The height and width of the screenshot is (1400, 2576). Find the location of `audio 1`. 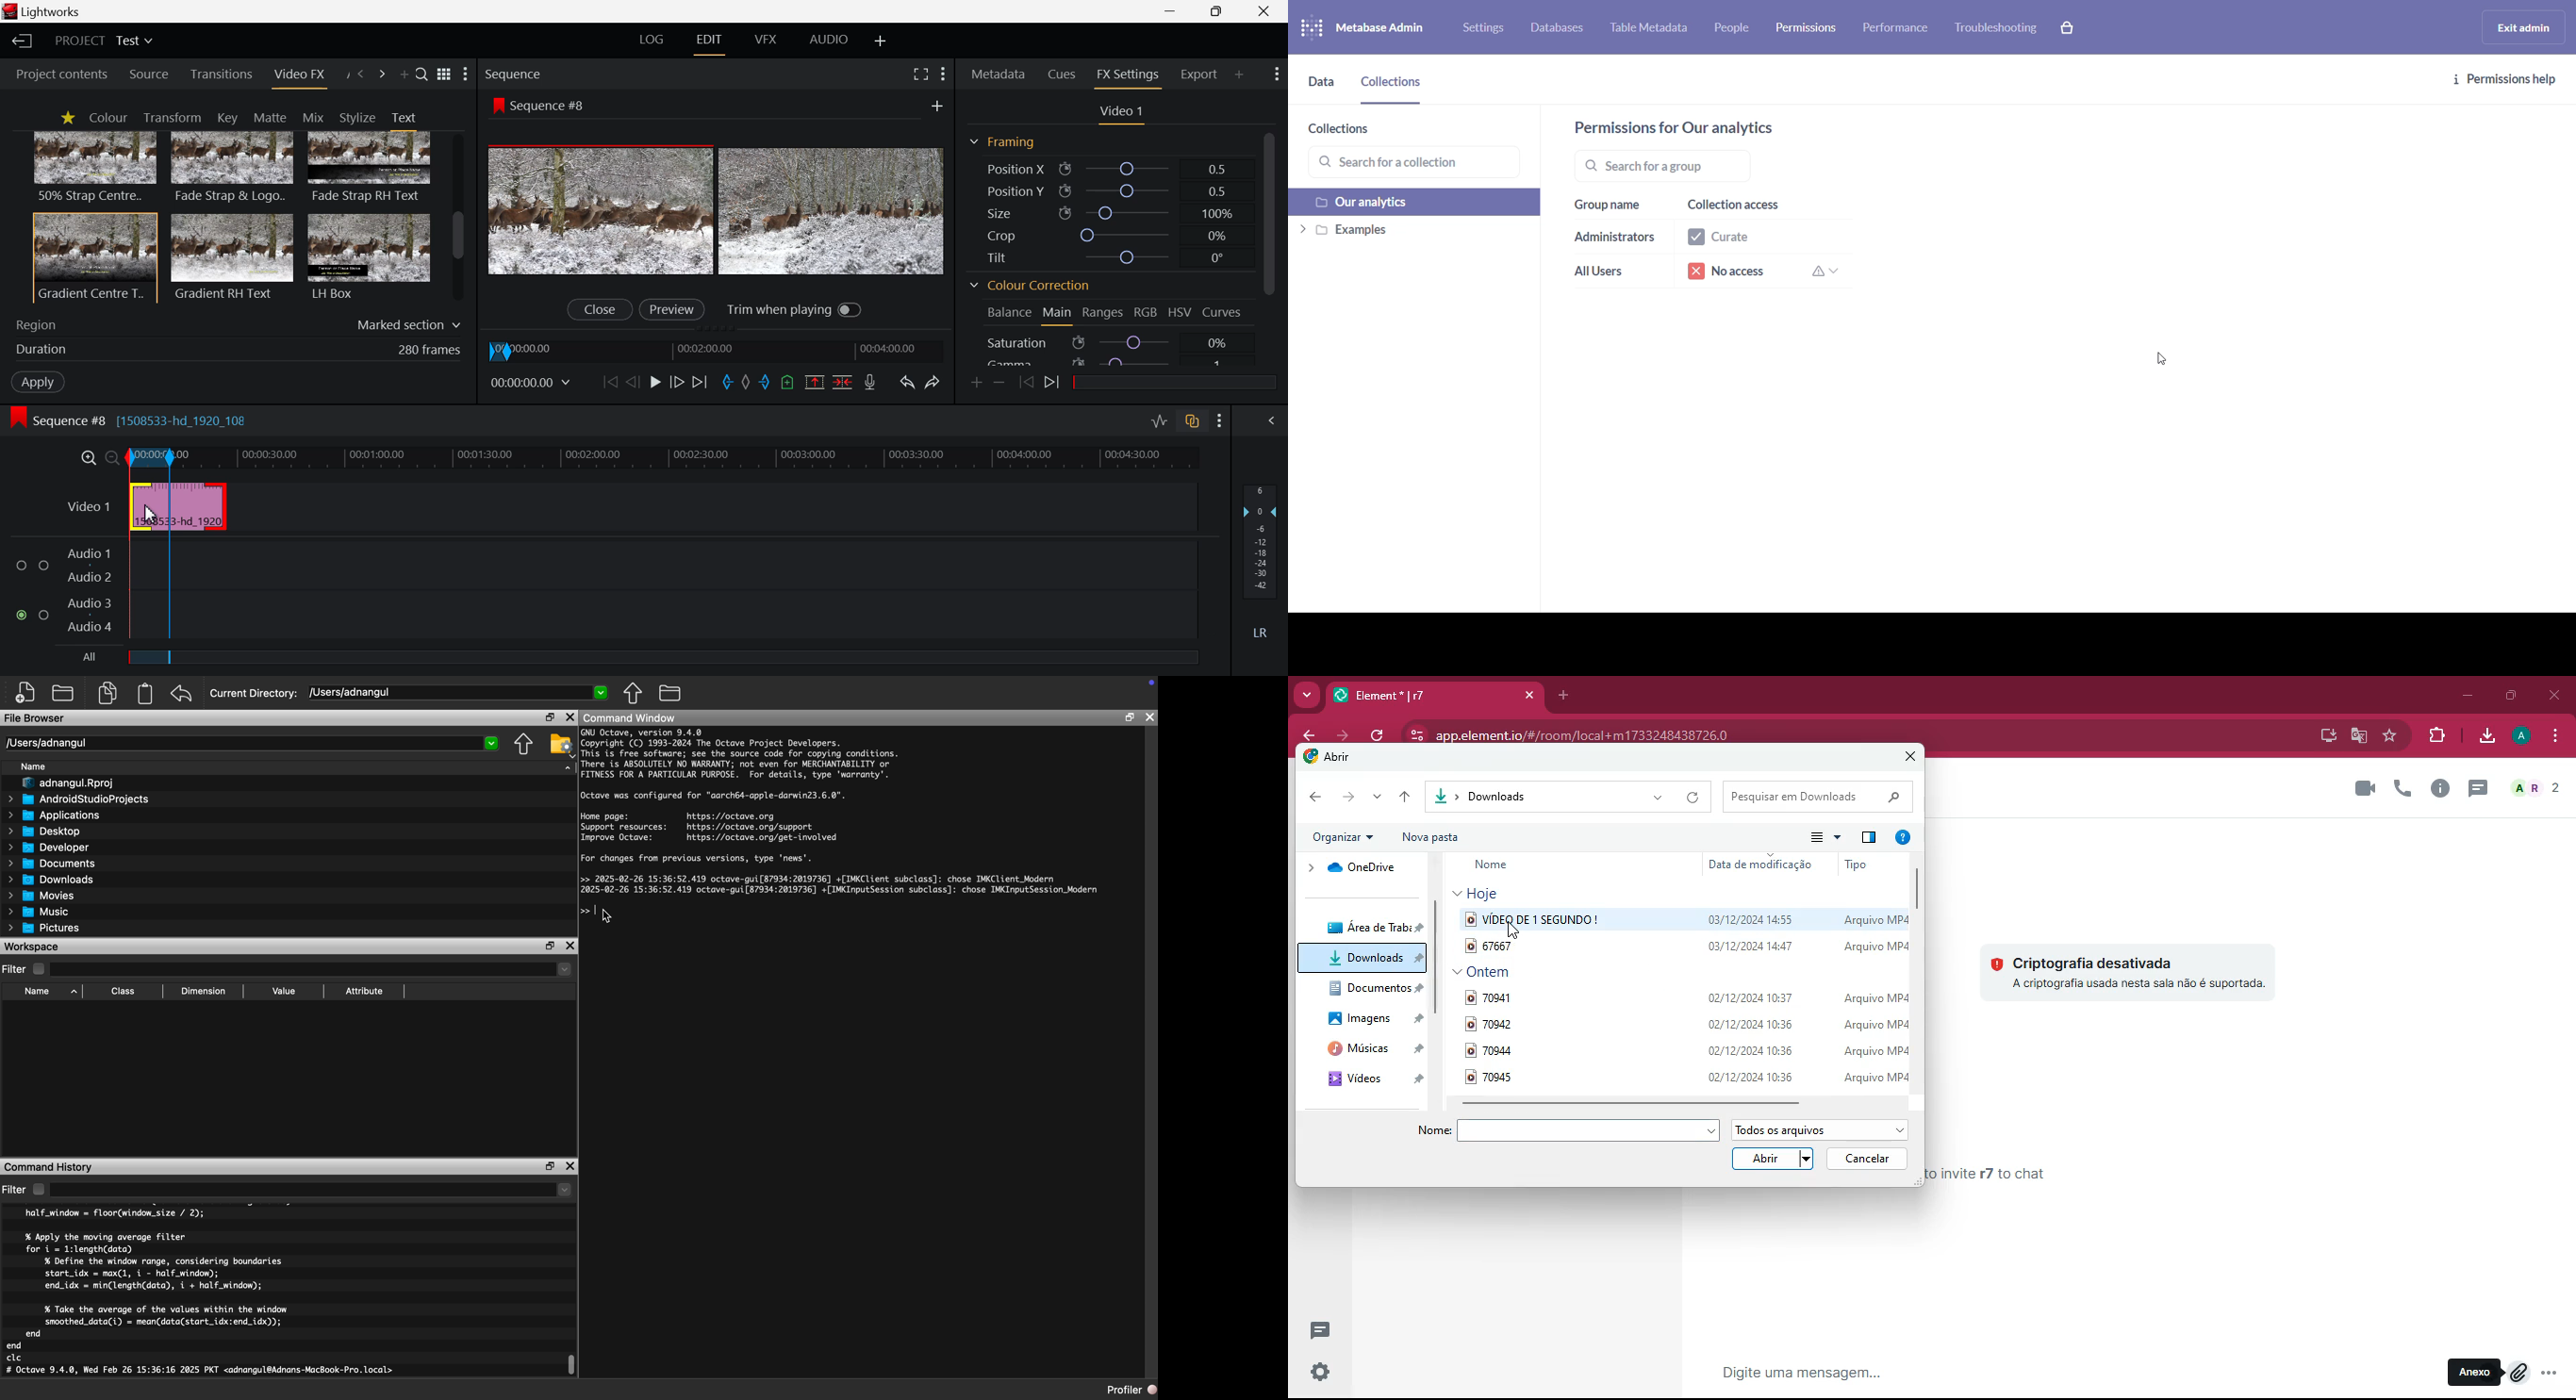

audio 1 is located at coordinates (89, 552).